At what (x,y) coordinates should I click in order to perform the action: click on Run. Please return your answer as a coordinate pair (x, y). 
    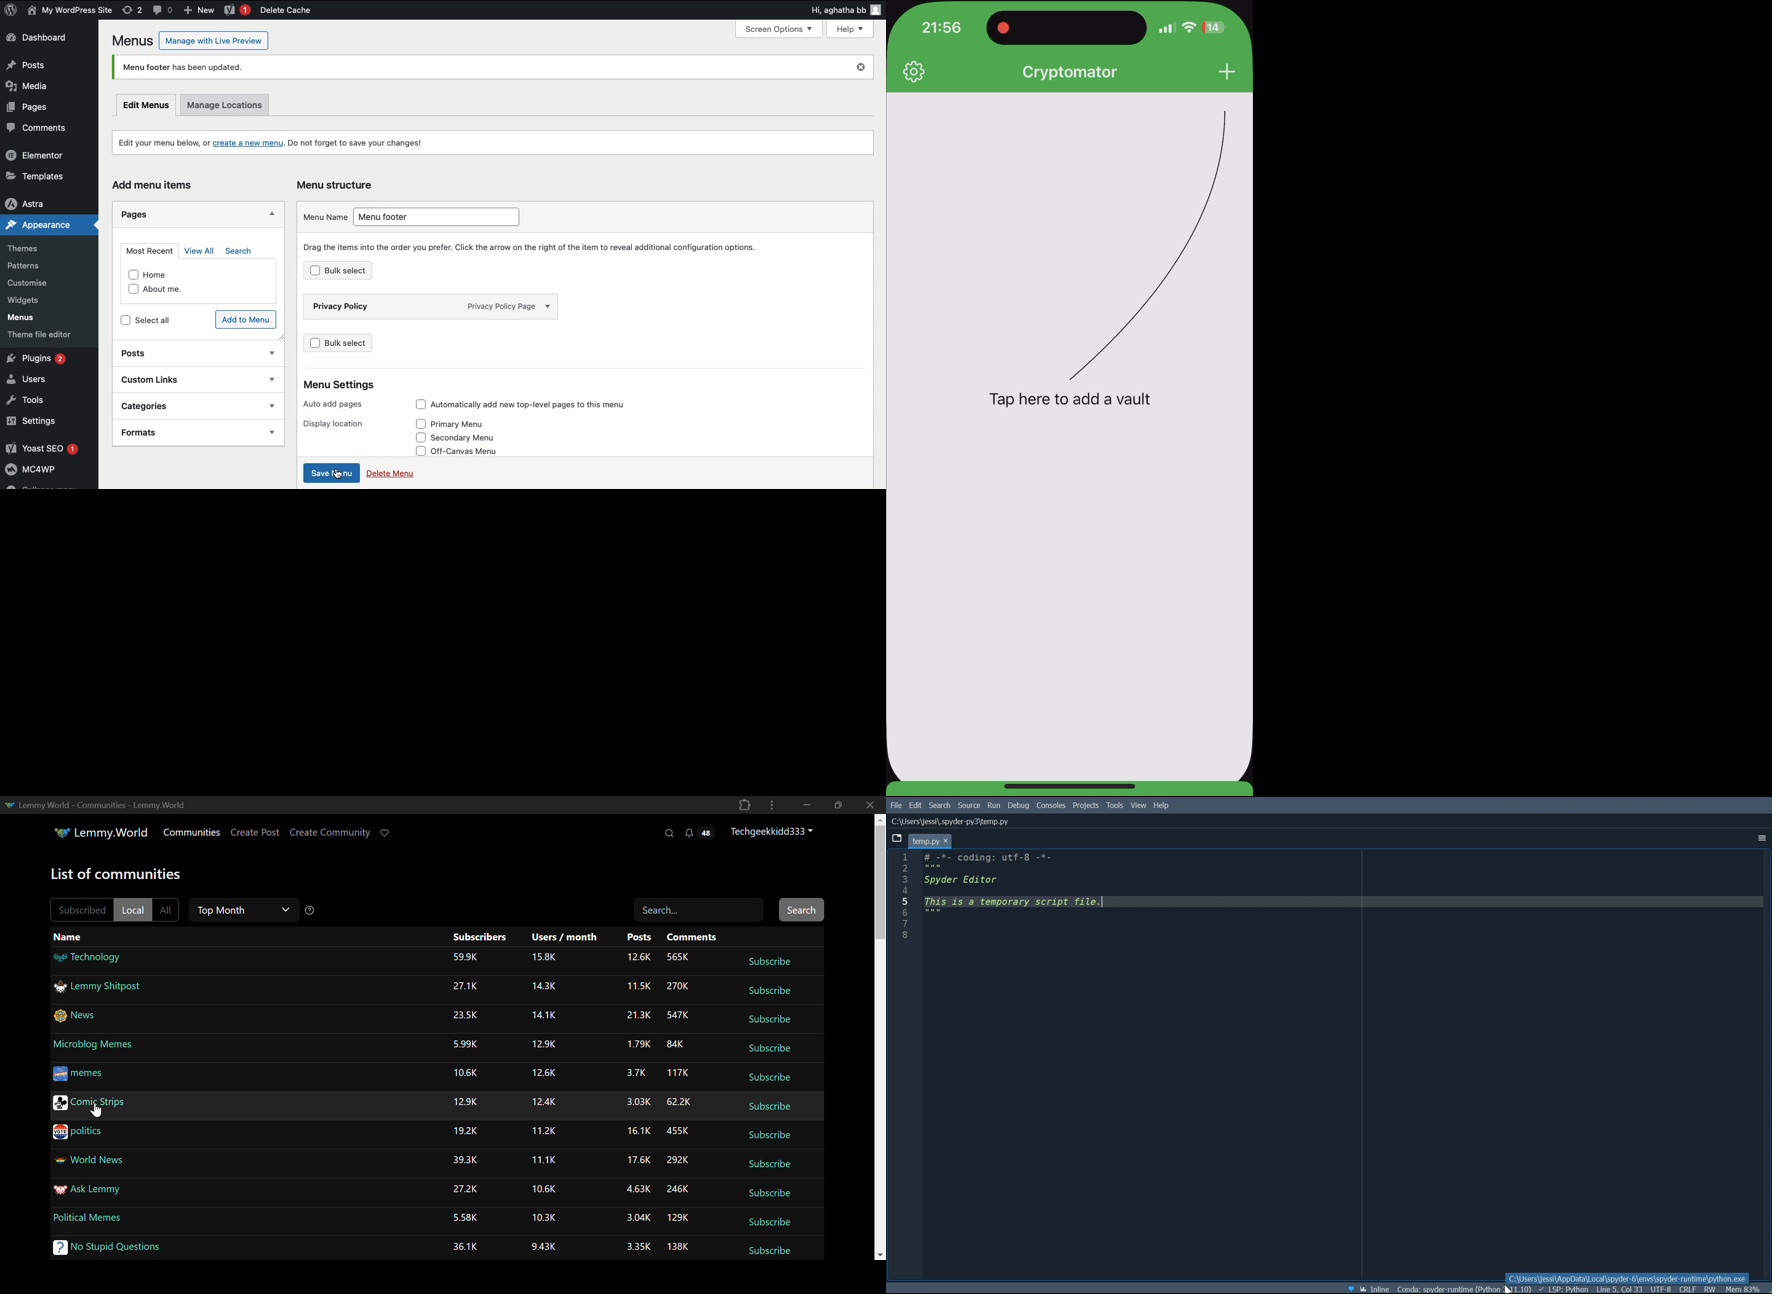
    Looking at the image, I should click on (994, 806).